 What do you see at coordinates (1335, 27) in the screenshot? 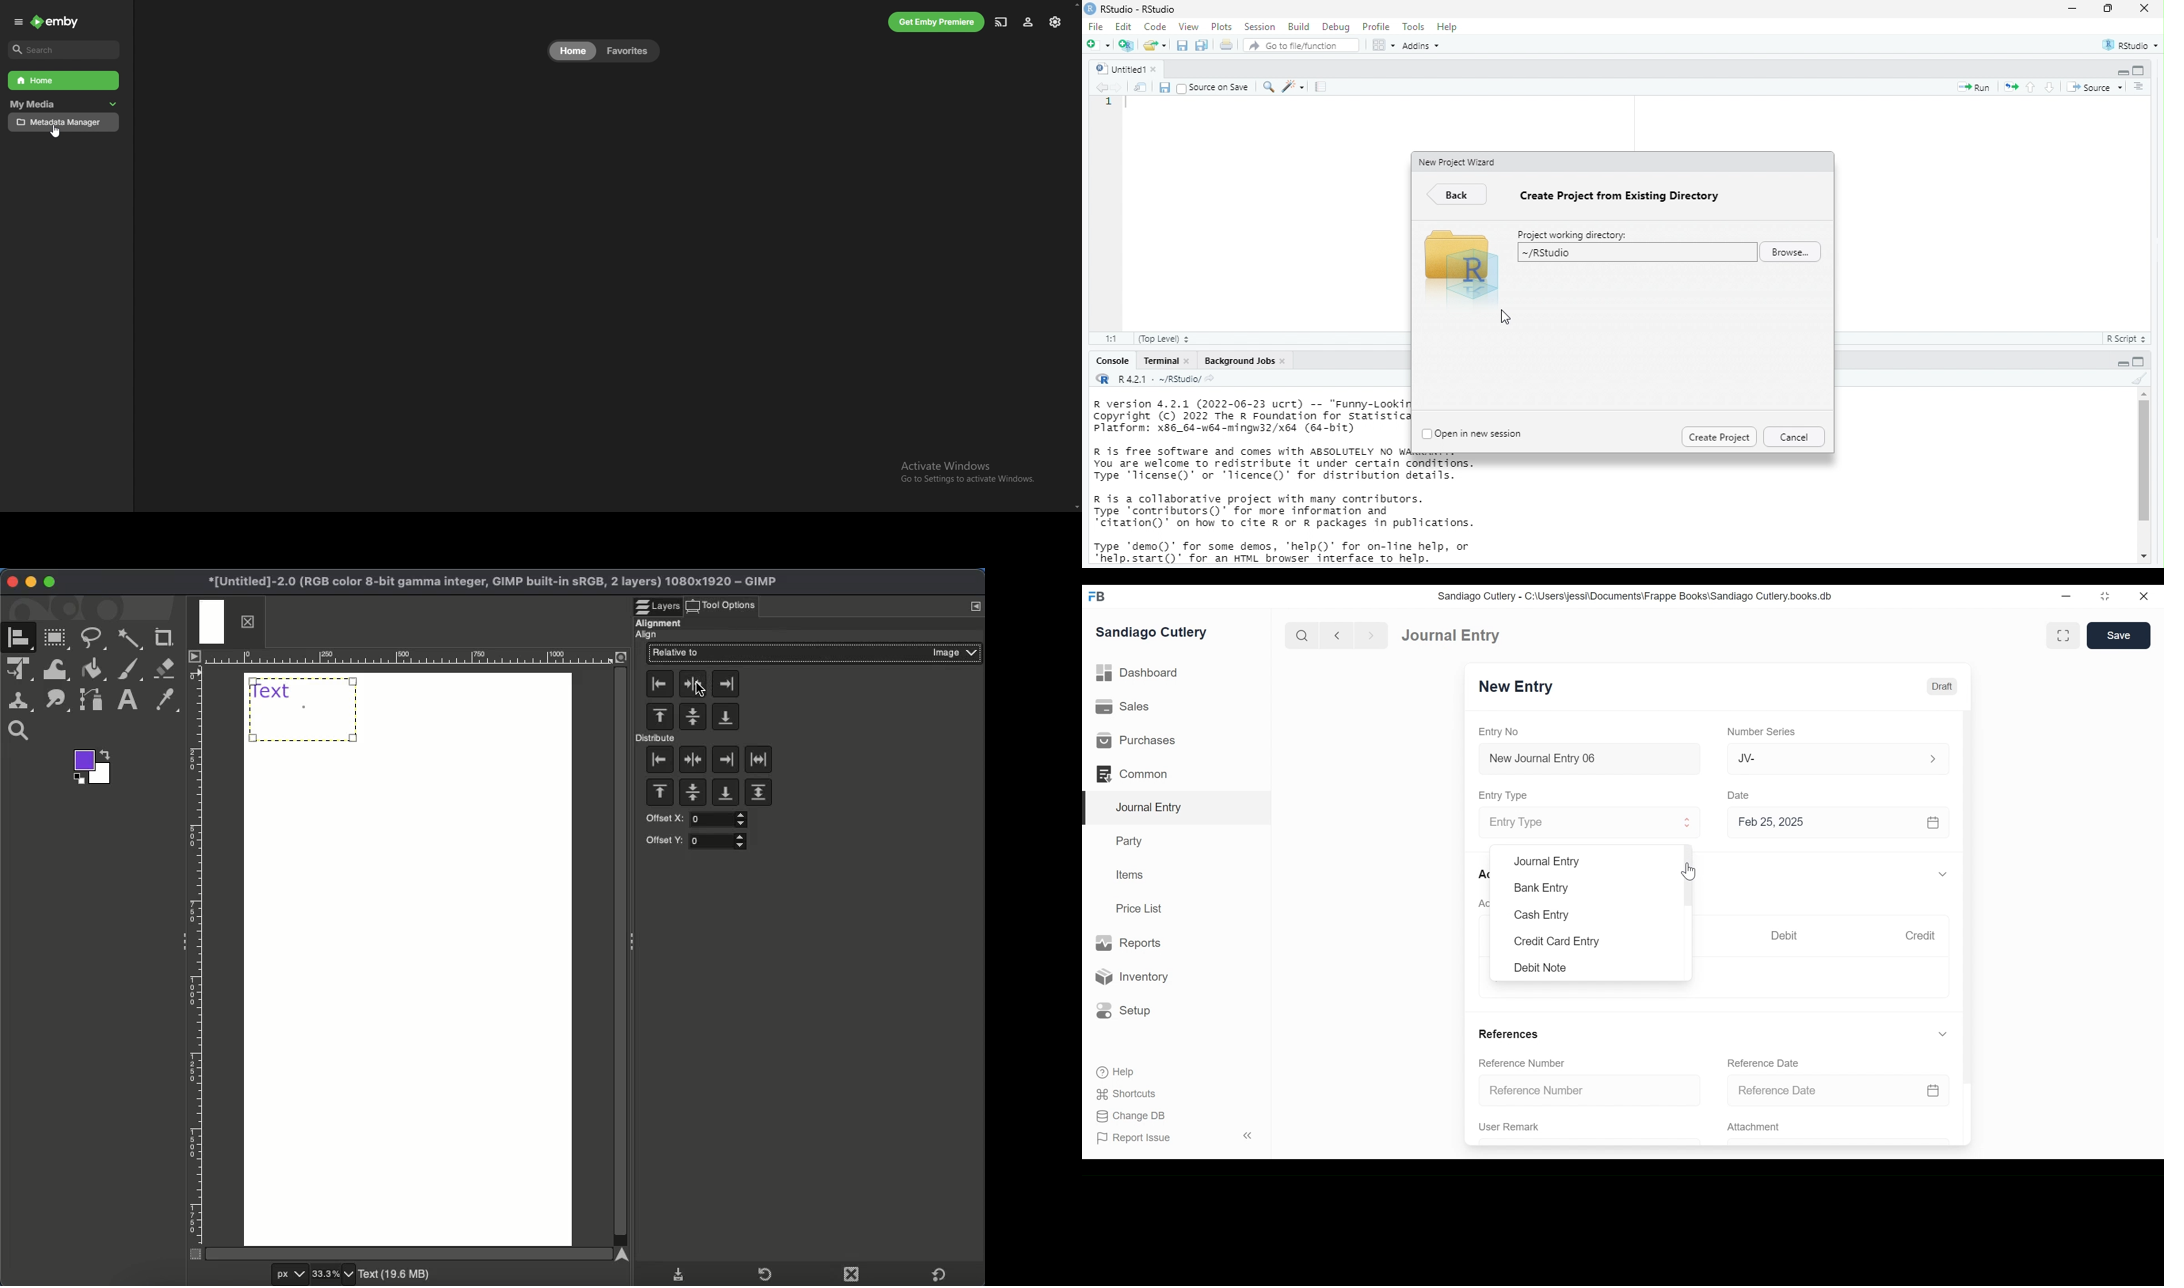
I see `debug` at bounding box center [1335, 27].